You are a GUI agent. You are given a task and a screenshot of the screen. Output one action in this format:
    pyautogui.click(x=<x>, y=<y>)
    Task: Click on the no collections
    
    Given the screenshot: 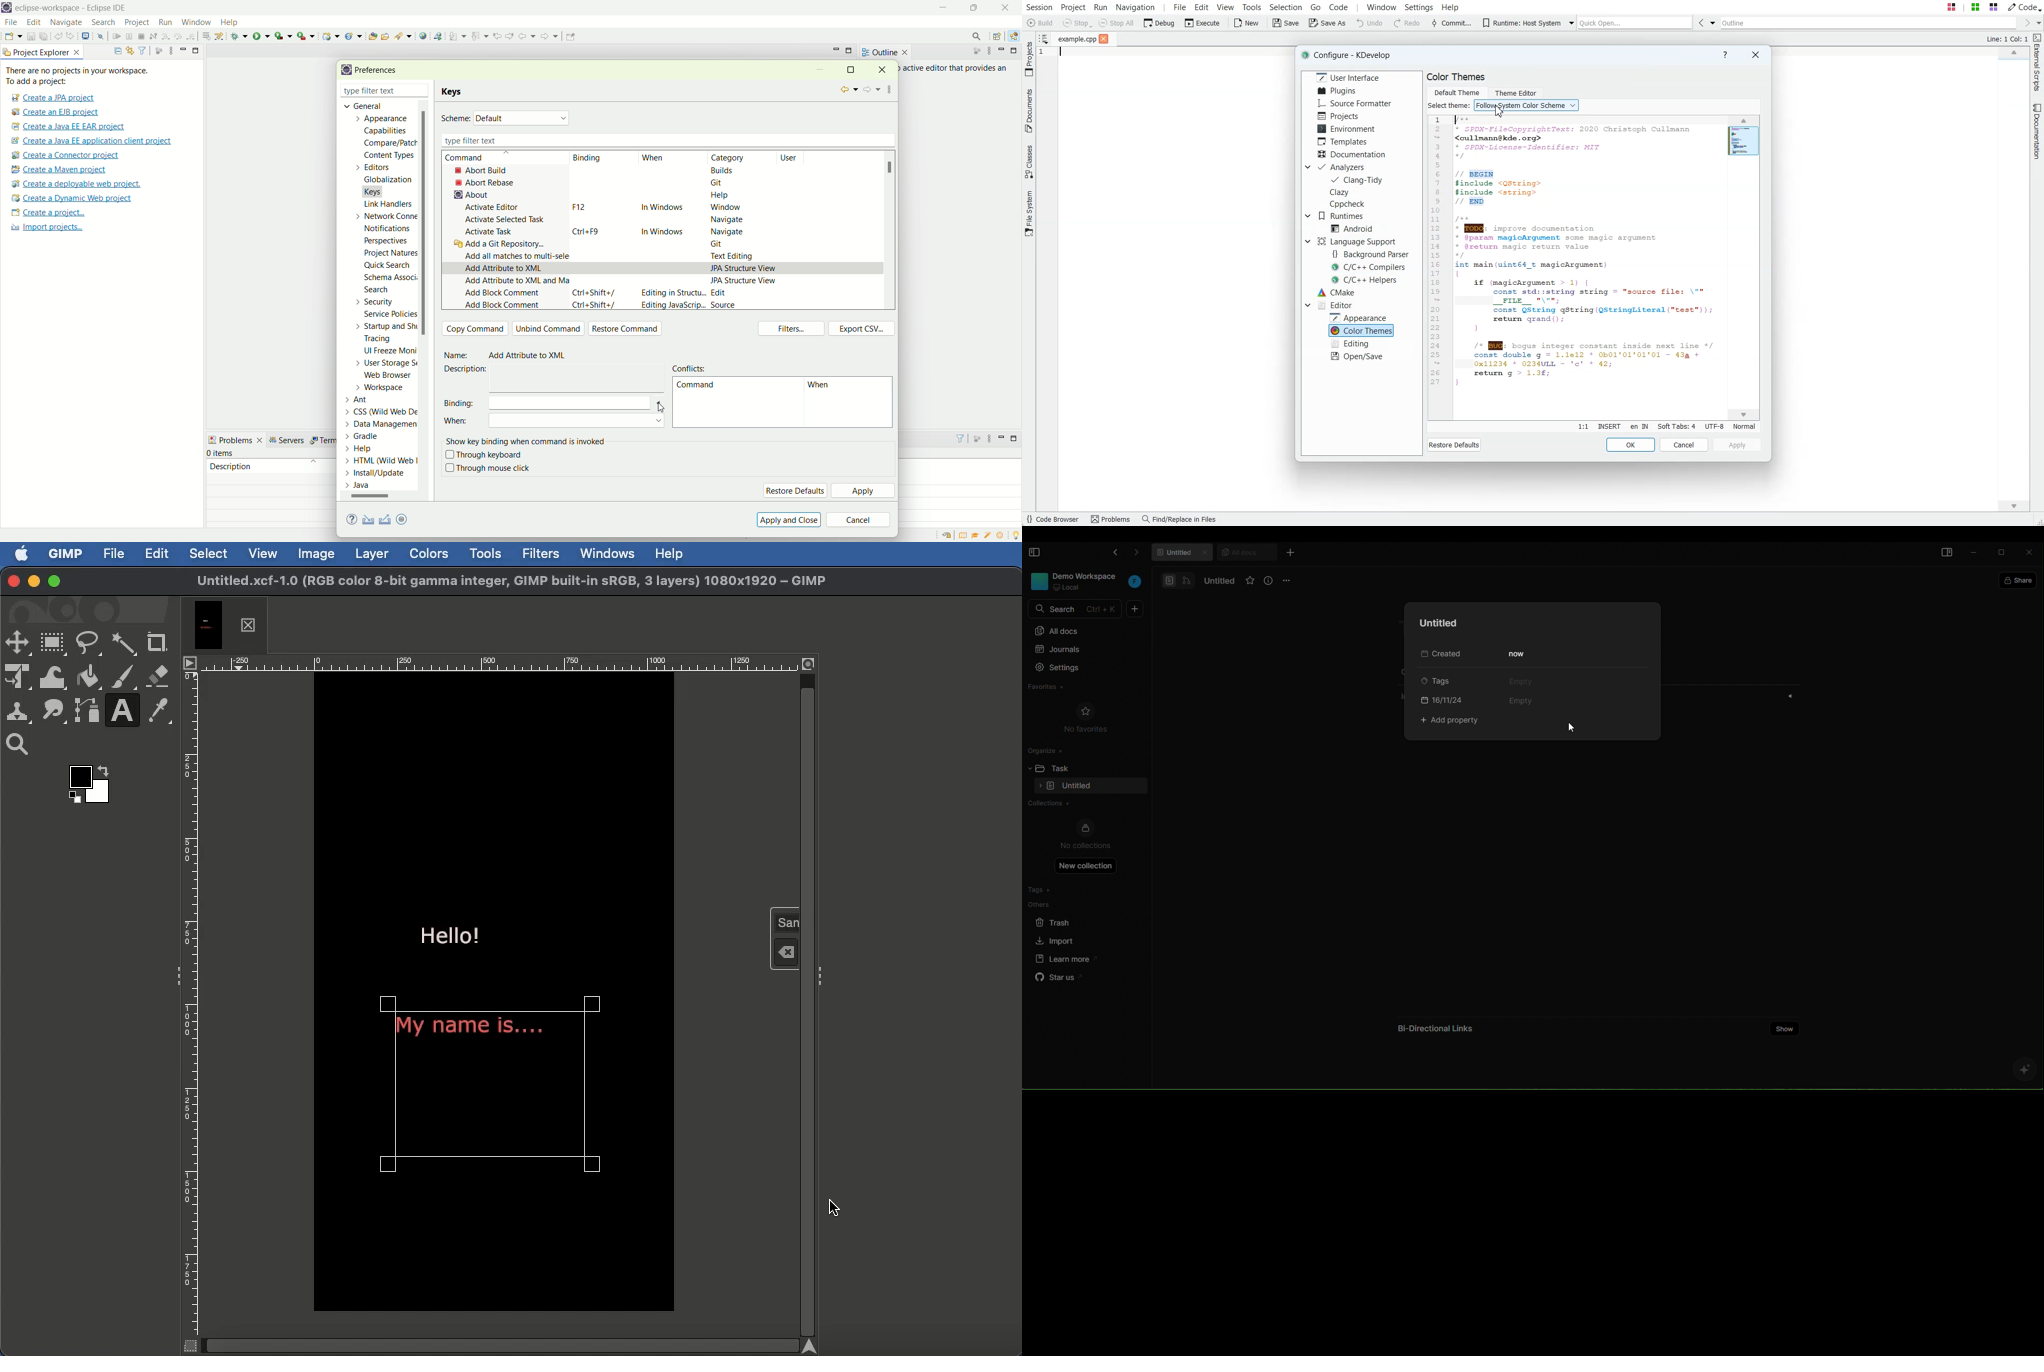 What is the action you would take?
    pyautogui.click(x=1086, y=835)
    